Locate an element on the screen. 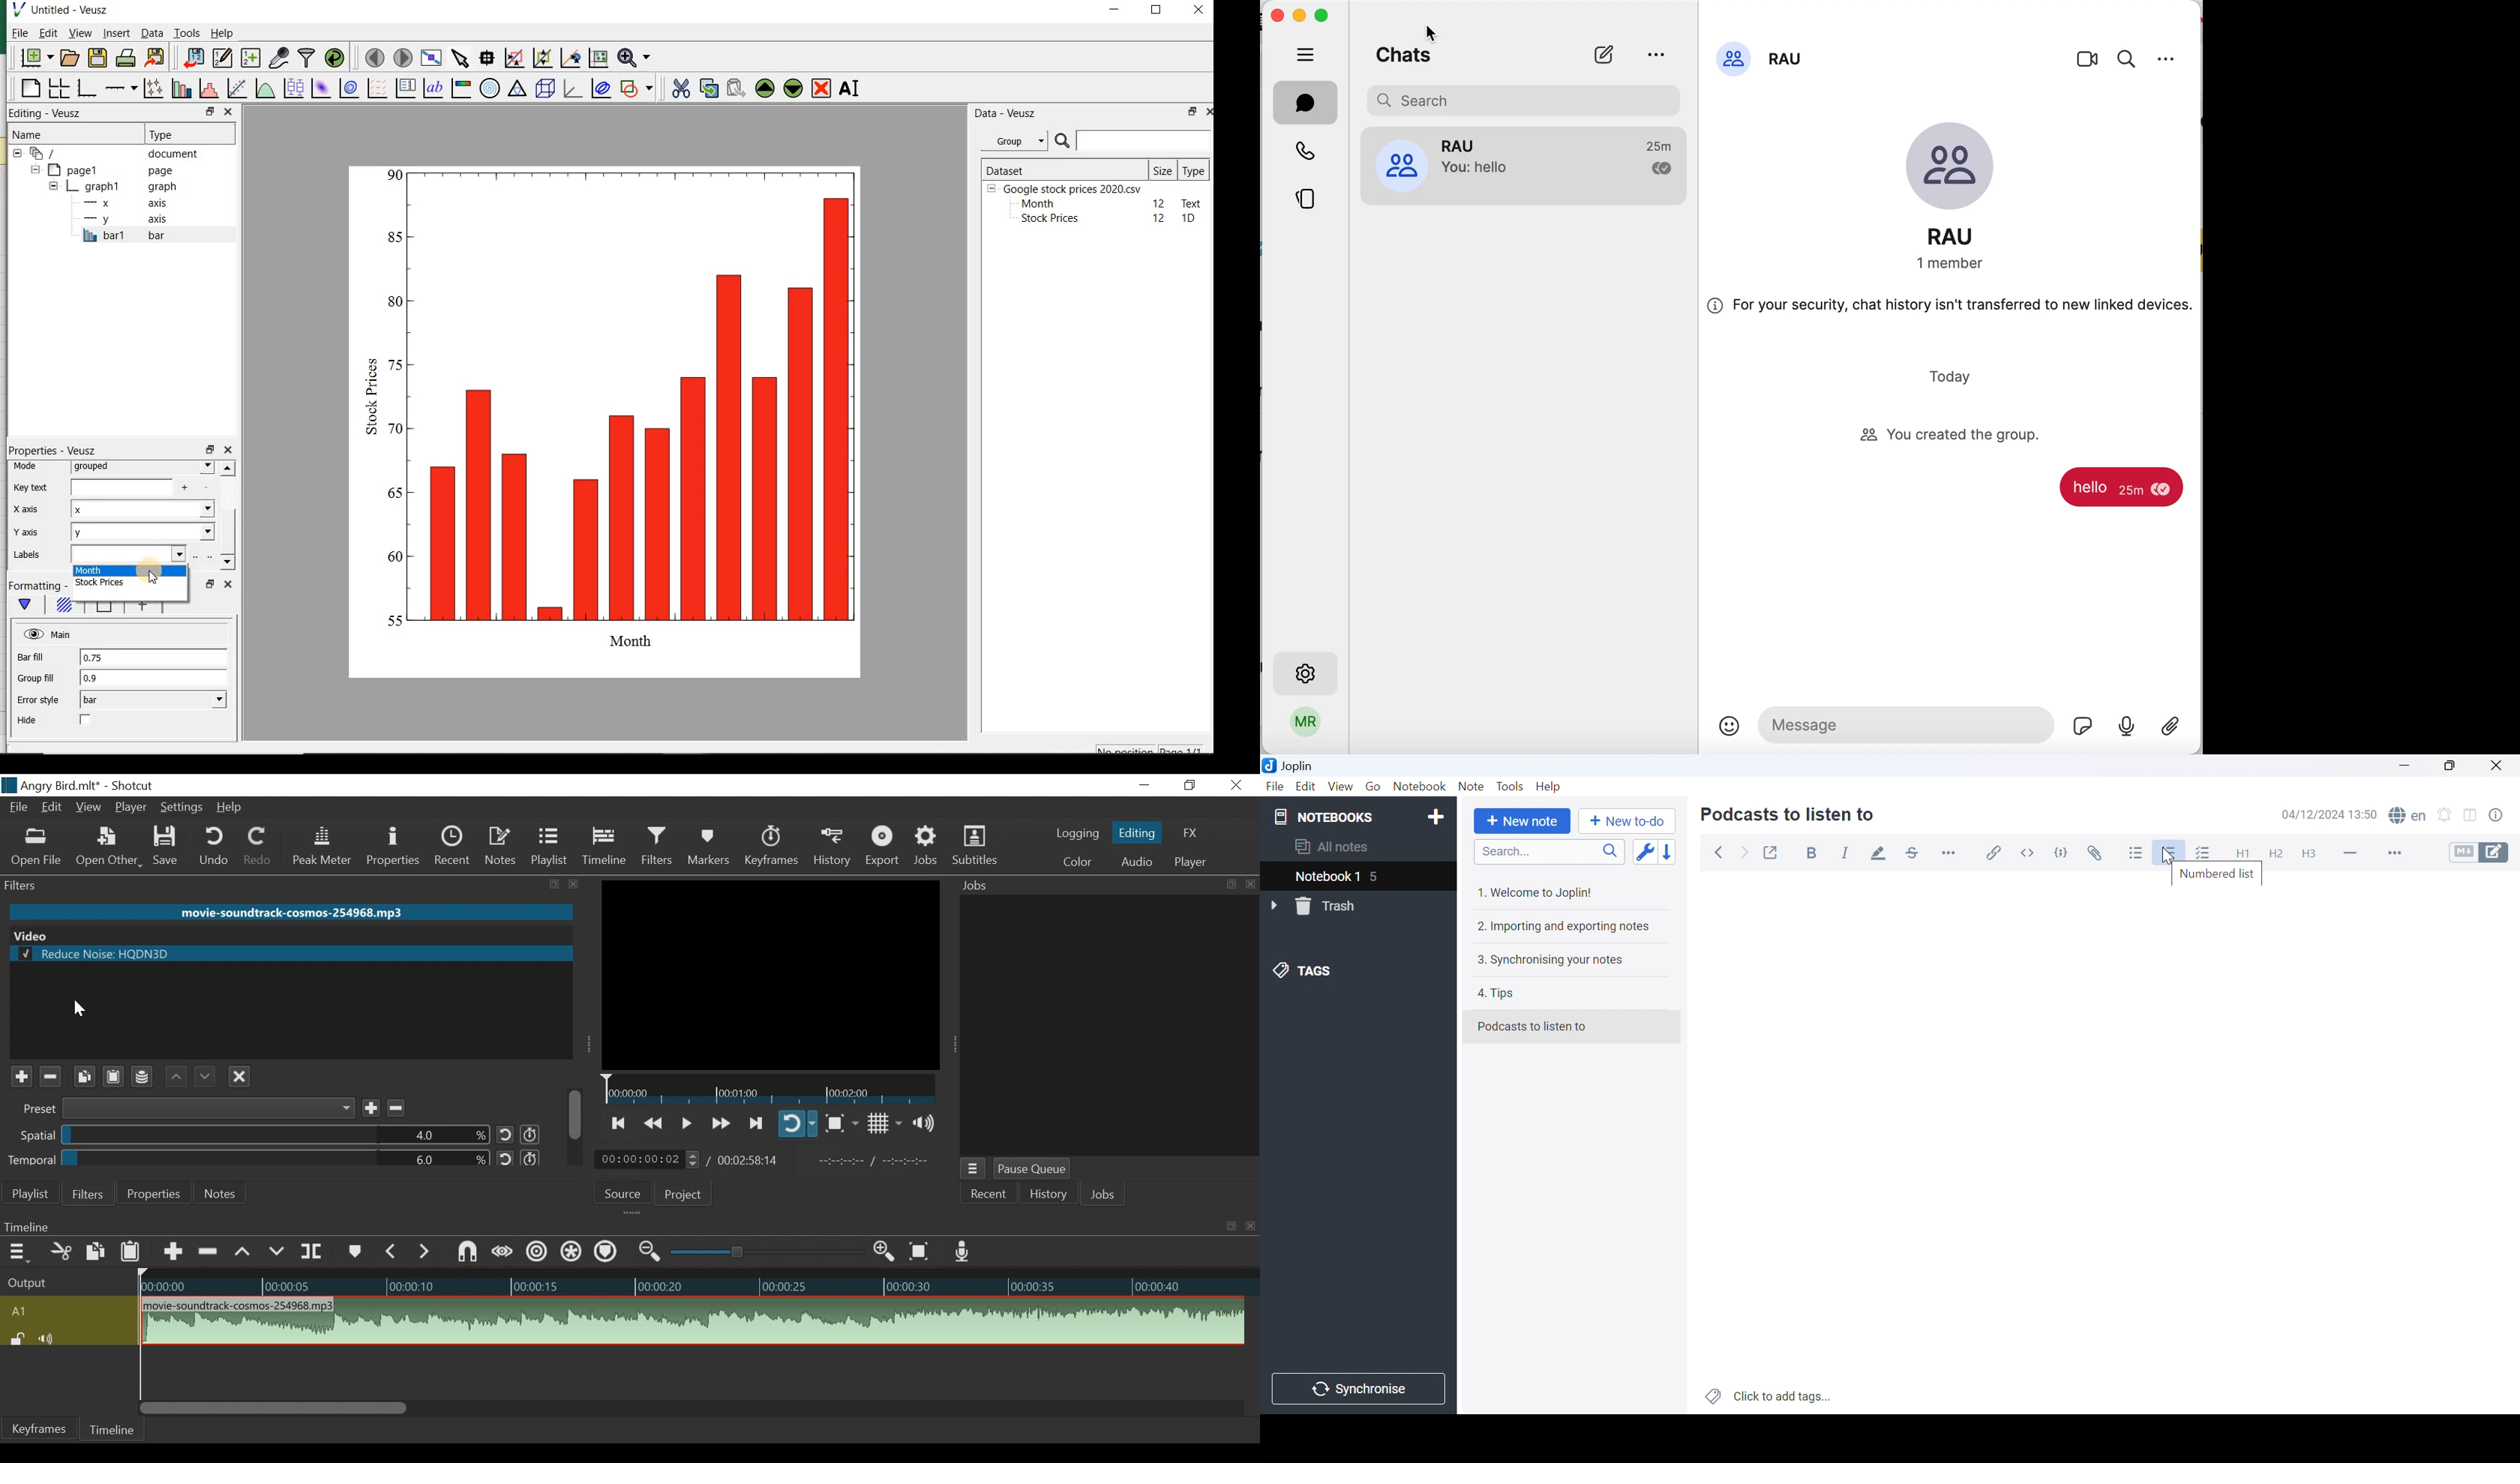  spell checker is located at coordinates (2411, 816).